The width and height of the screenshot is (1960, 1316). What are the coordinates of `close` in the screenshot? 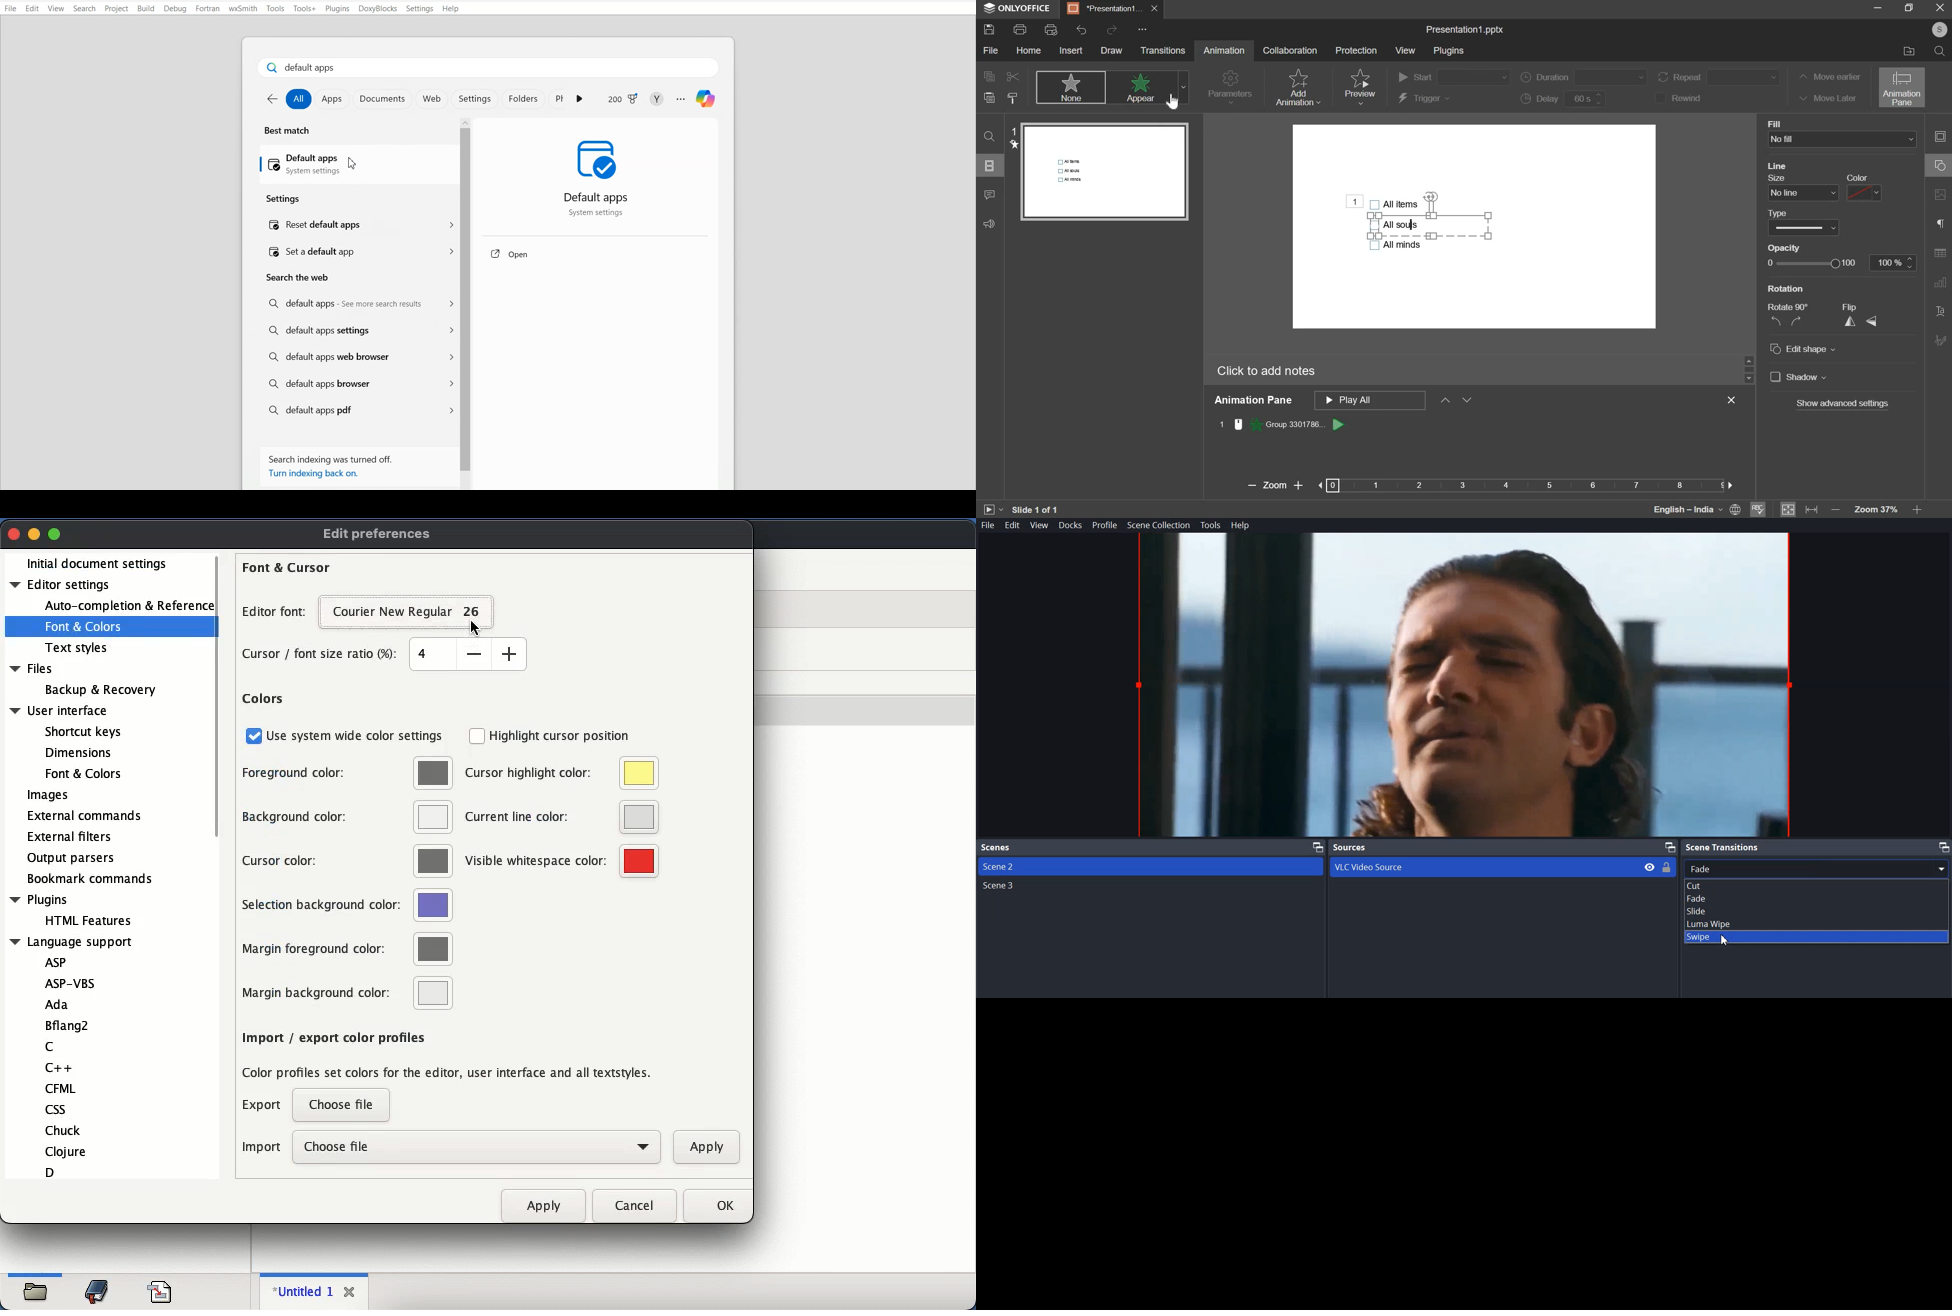 It's located at (15, 535).